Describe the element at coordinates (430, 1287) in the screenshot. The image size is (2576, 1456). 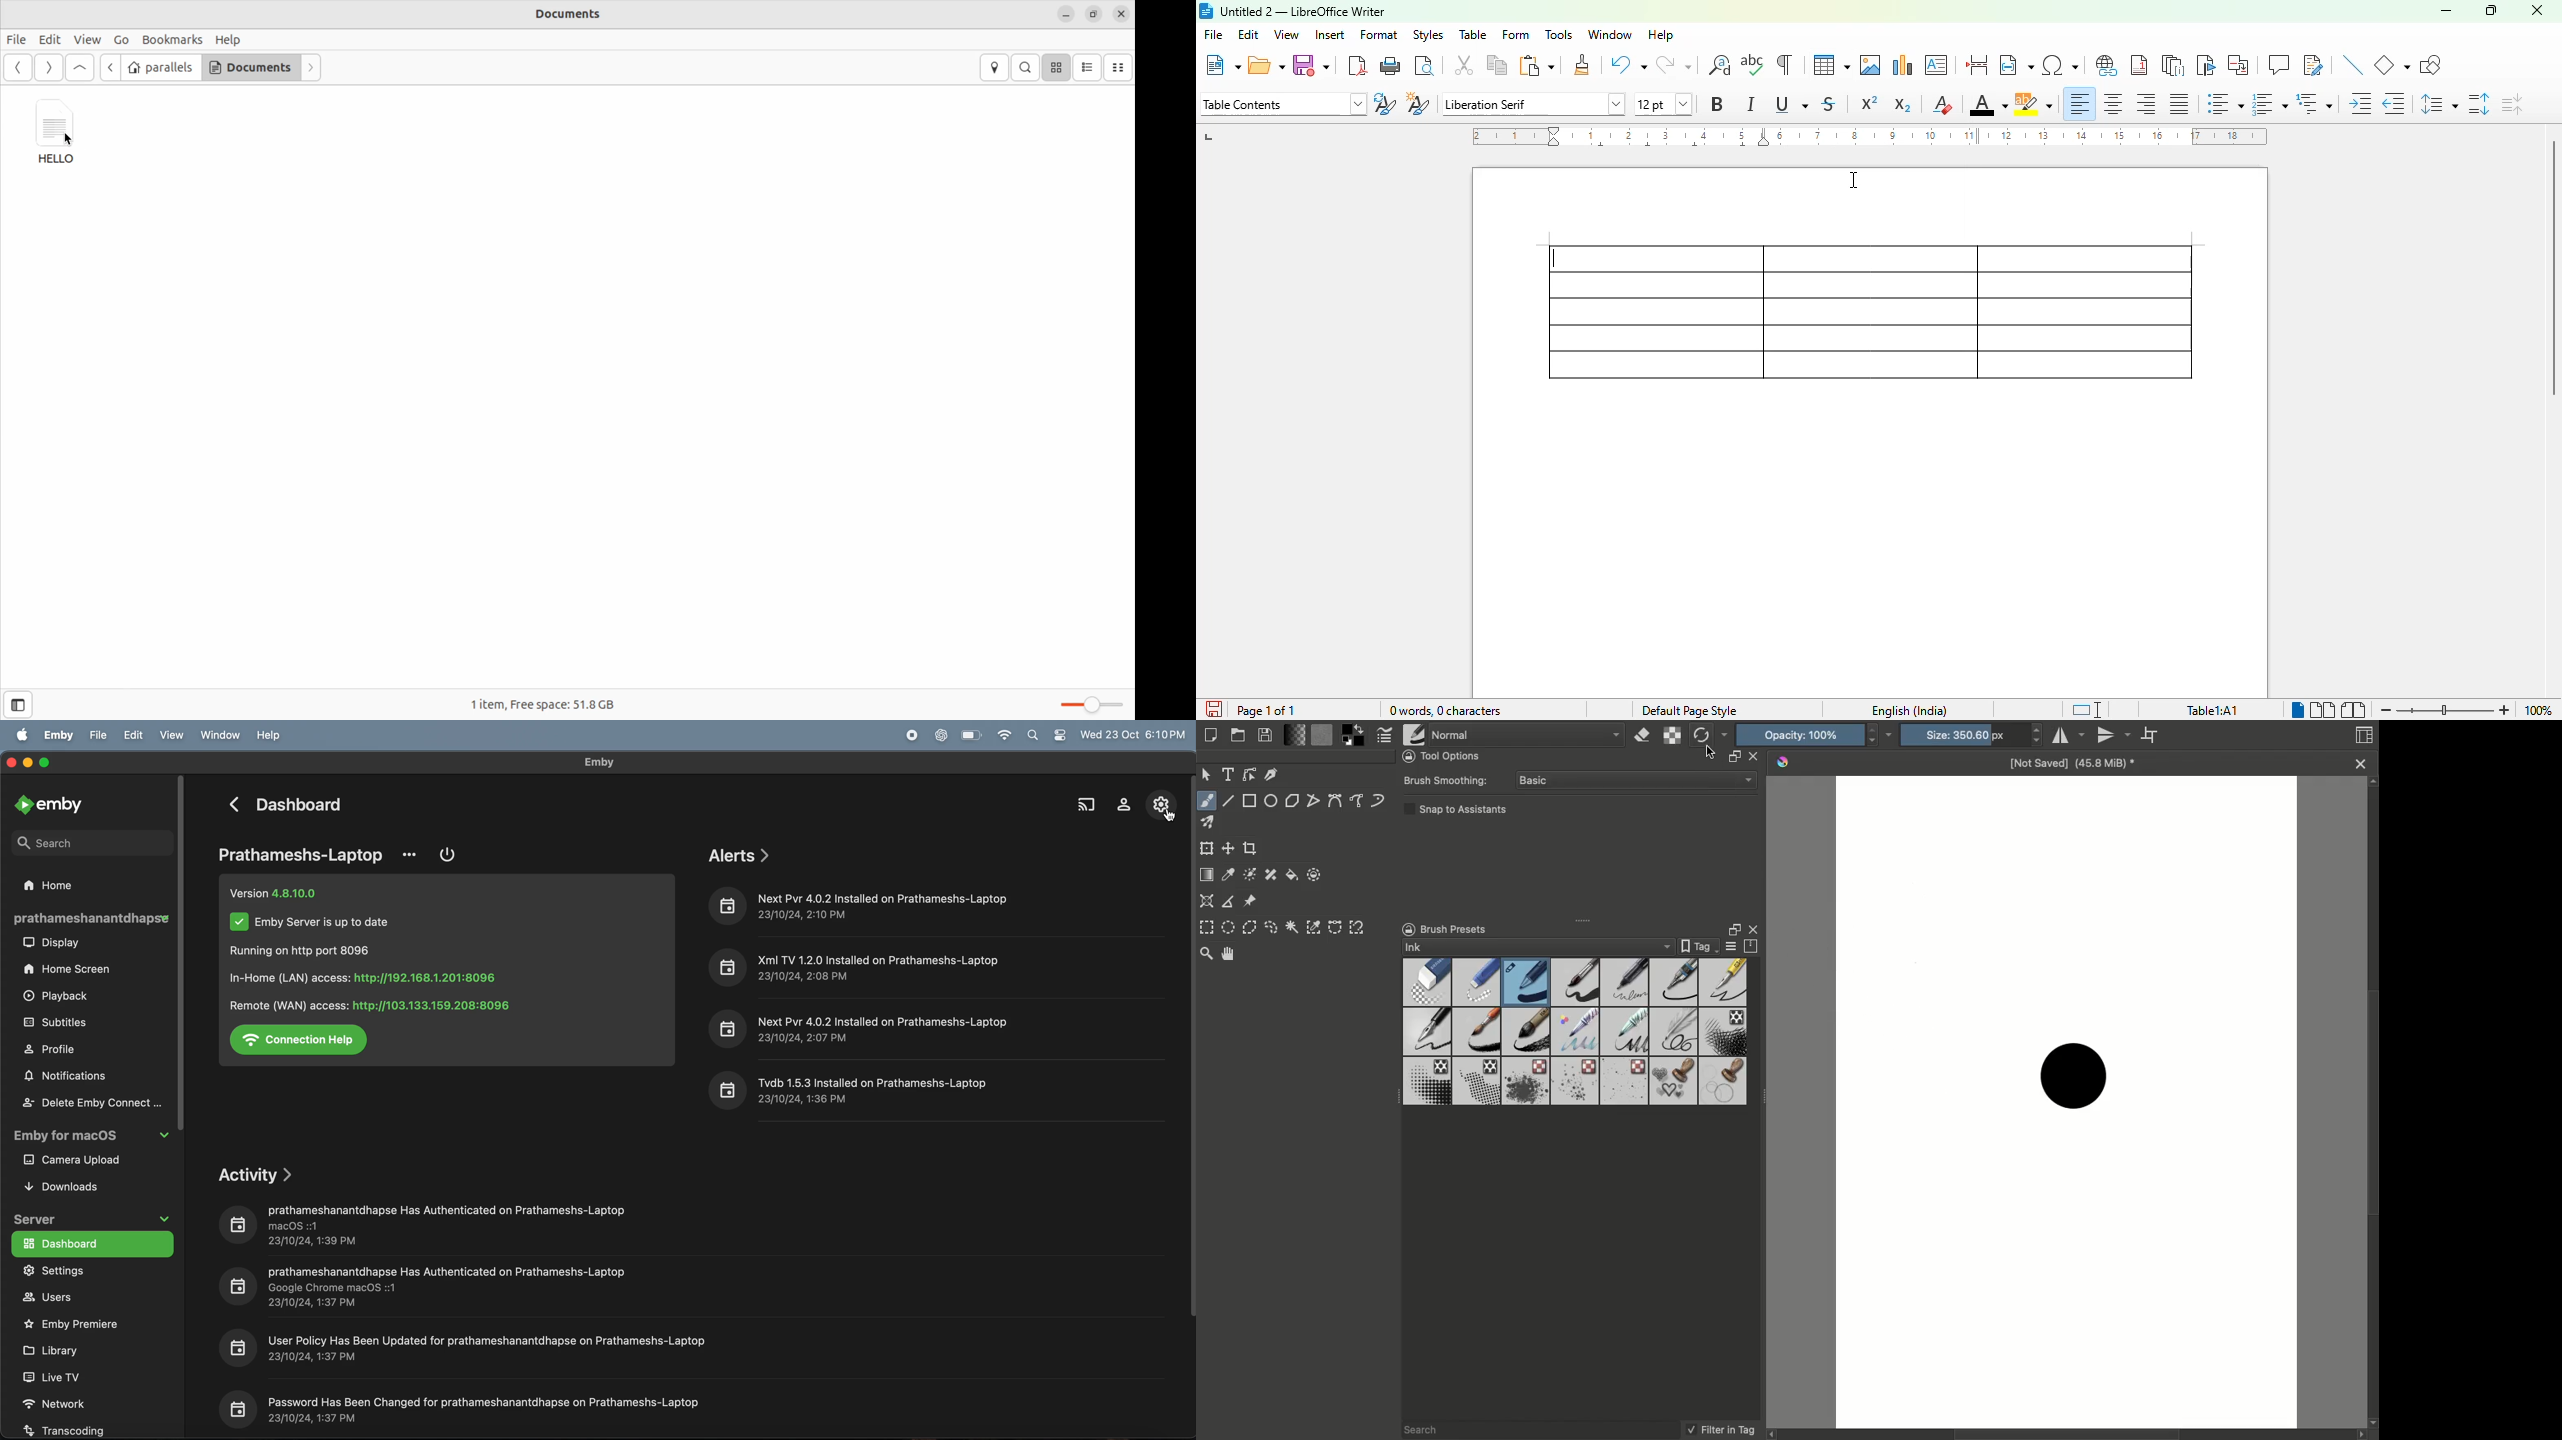
I see `prathameshanantdhapse Has Authenticated on Prathameshs-Laptop
B8 Google Chrome macOS ::1
23/10/24, 1:37 PM` at that location.